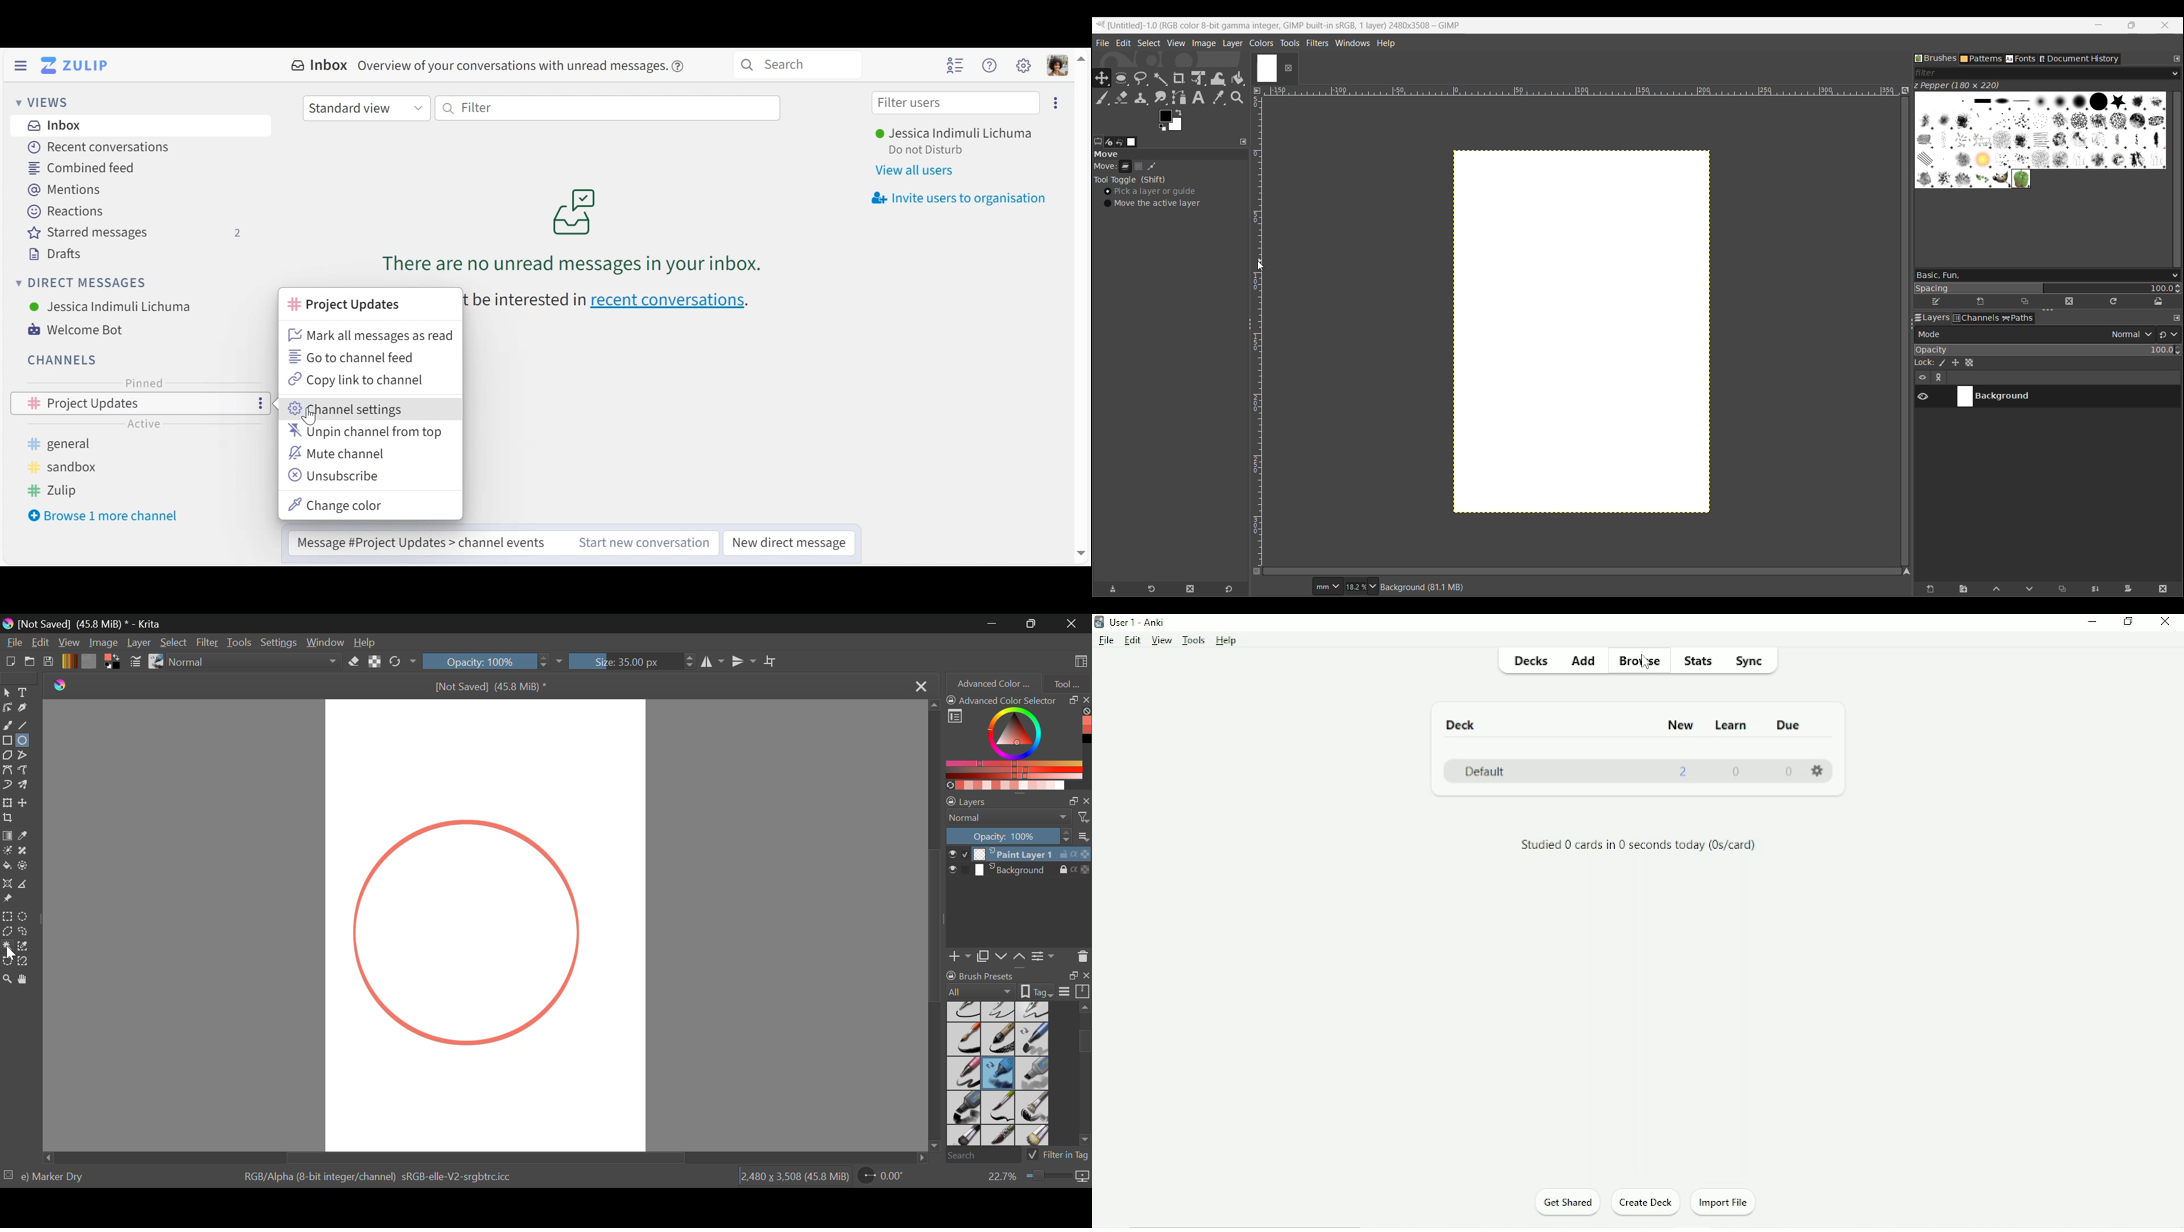 Image resolution: width=2184 pixels, height=1232 pixels. What do you see at coordinates (789, 544) in the screenshot?
I see `New direct message` at bounding box center [789, 544].